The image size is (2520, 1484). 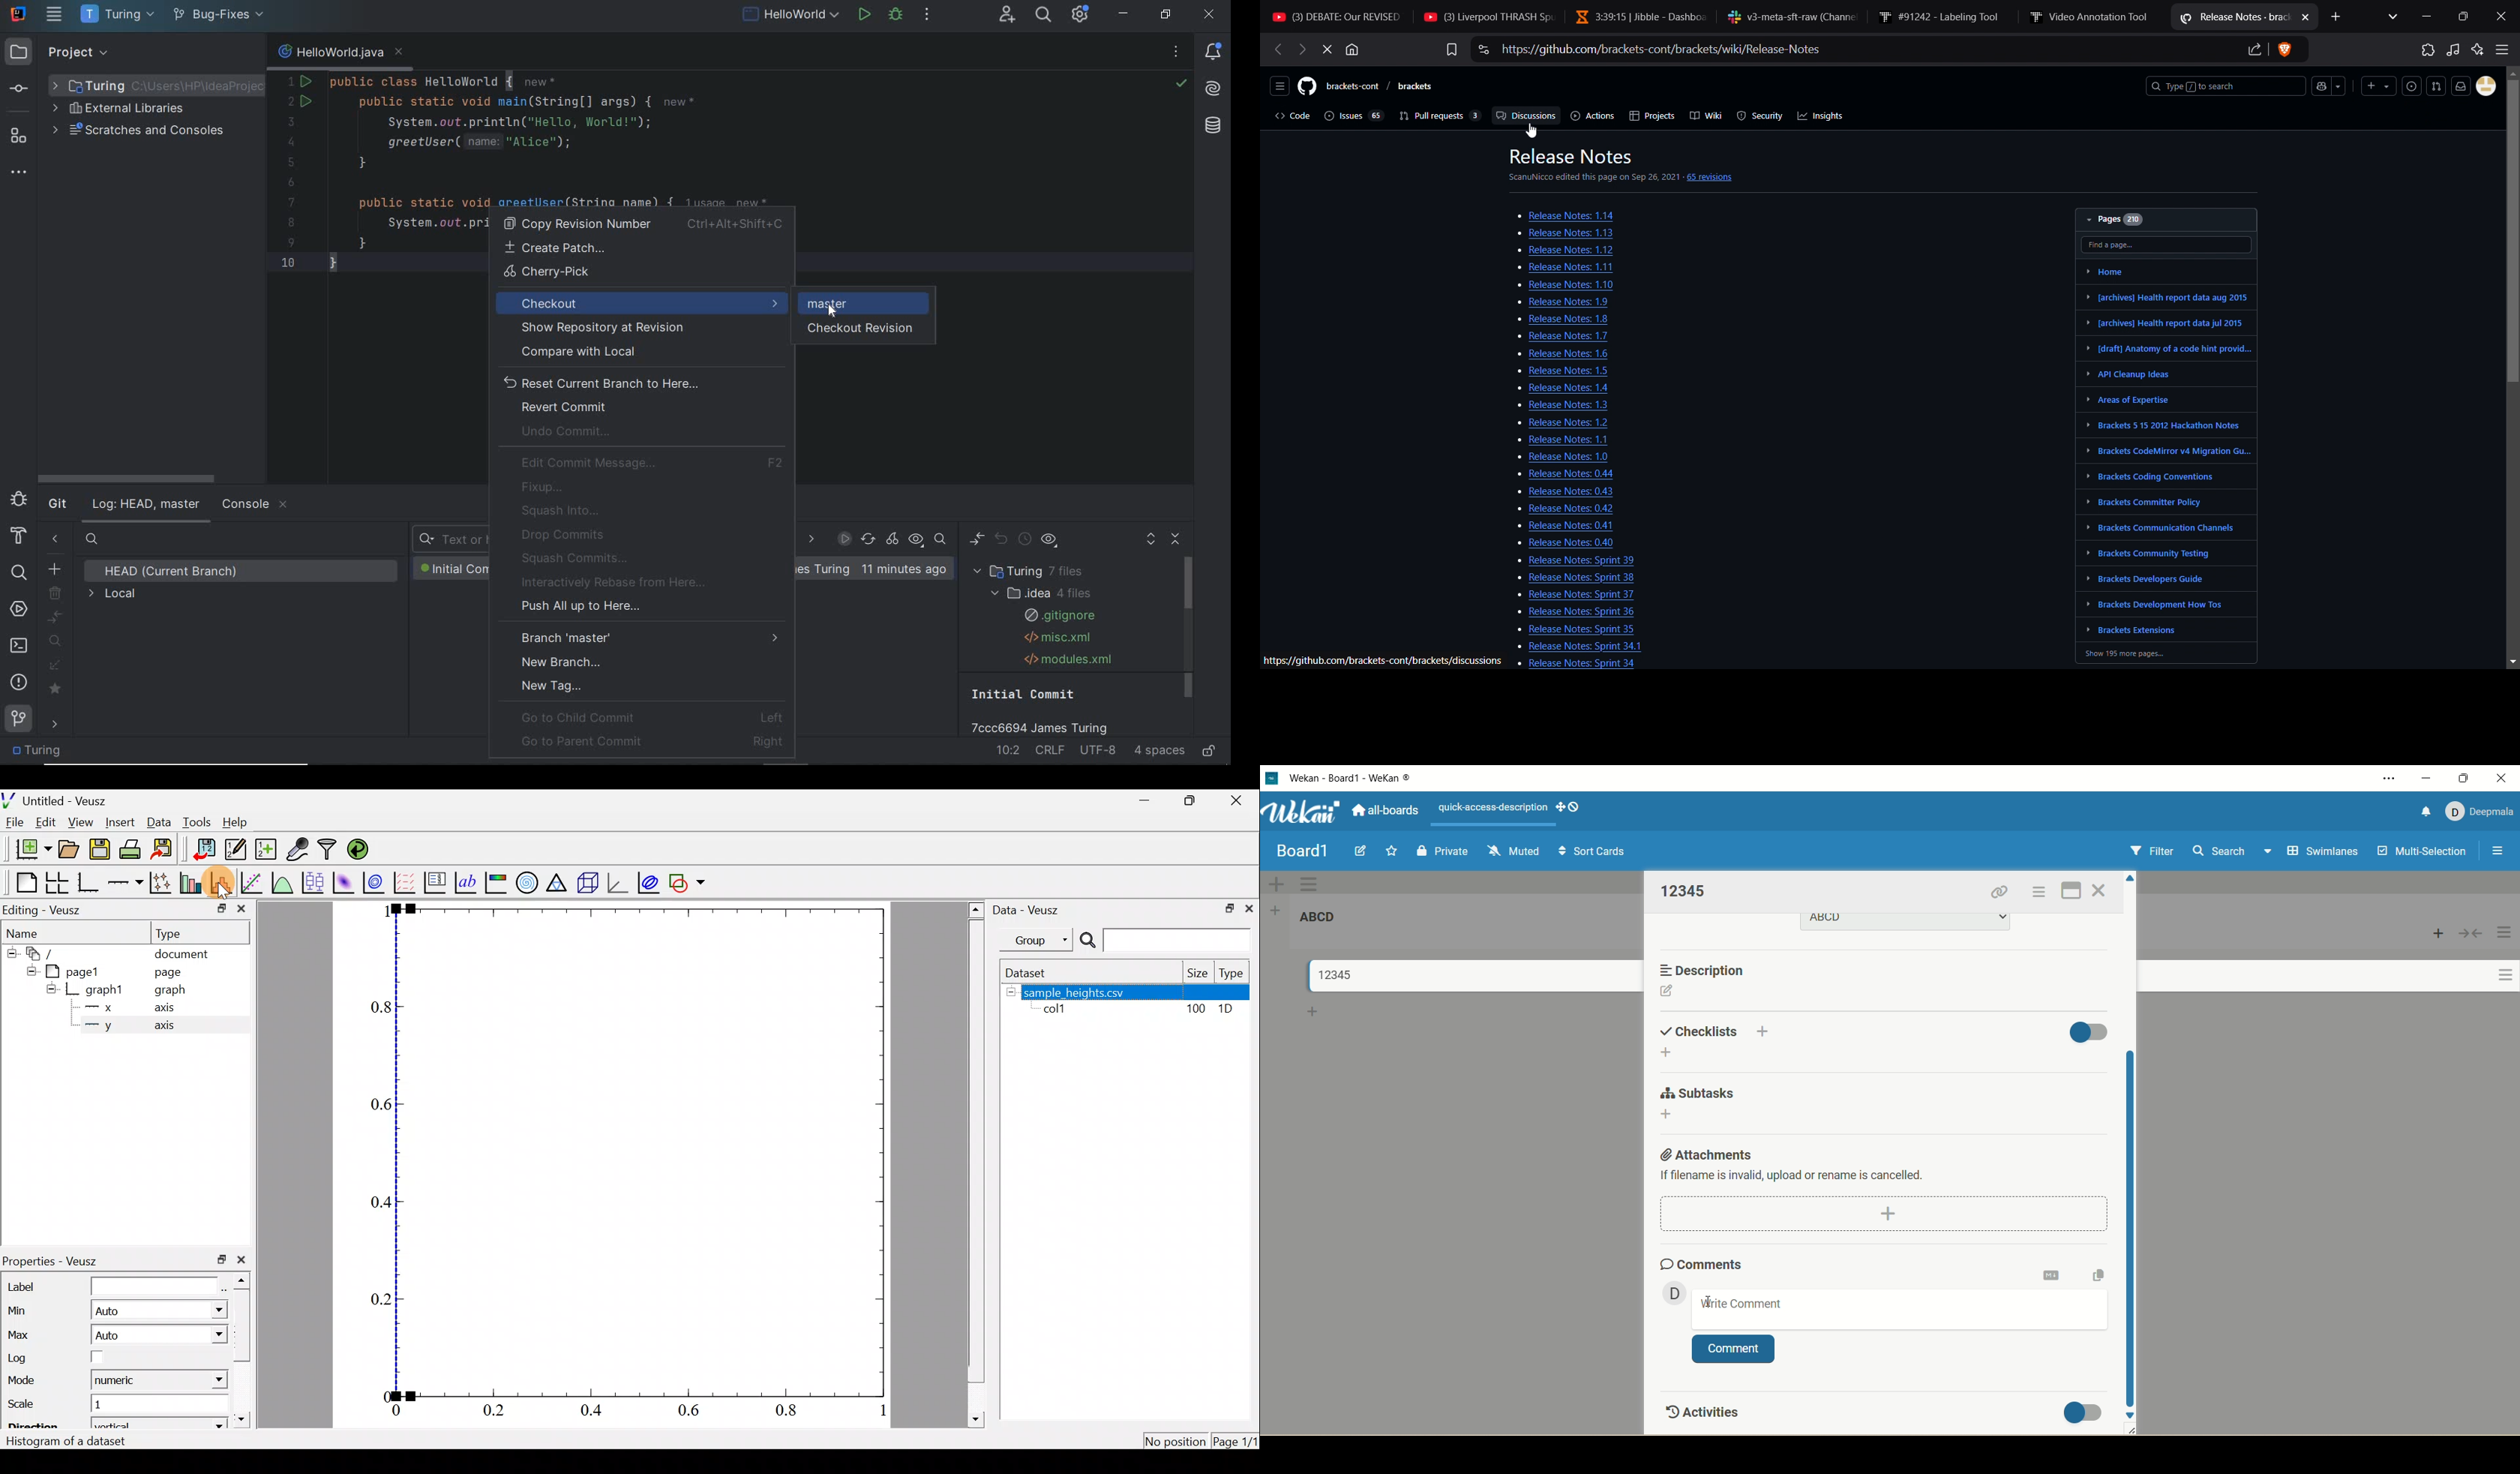 What do you see at coordinates (1896, 49) in the screenshot?
I see `  https://github.com/brackets-cont/brackets/wiki/Release-Notes ` at bounding box center [1896, 49].